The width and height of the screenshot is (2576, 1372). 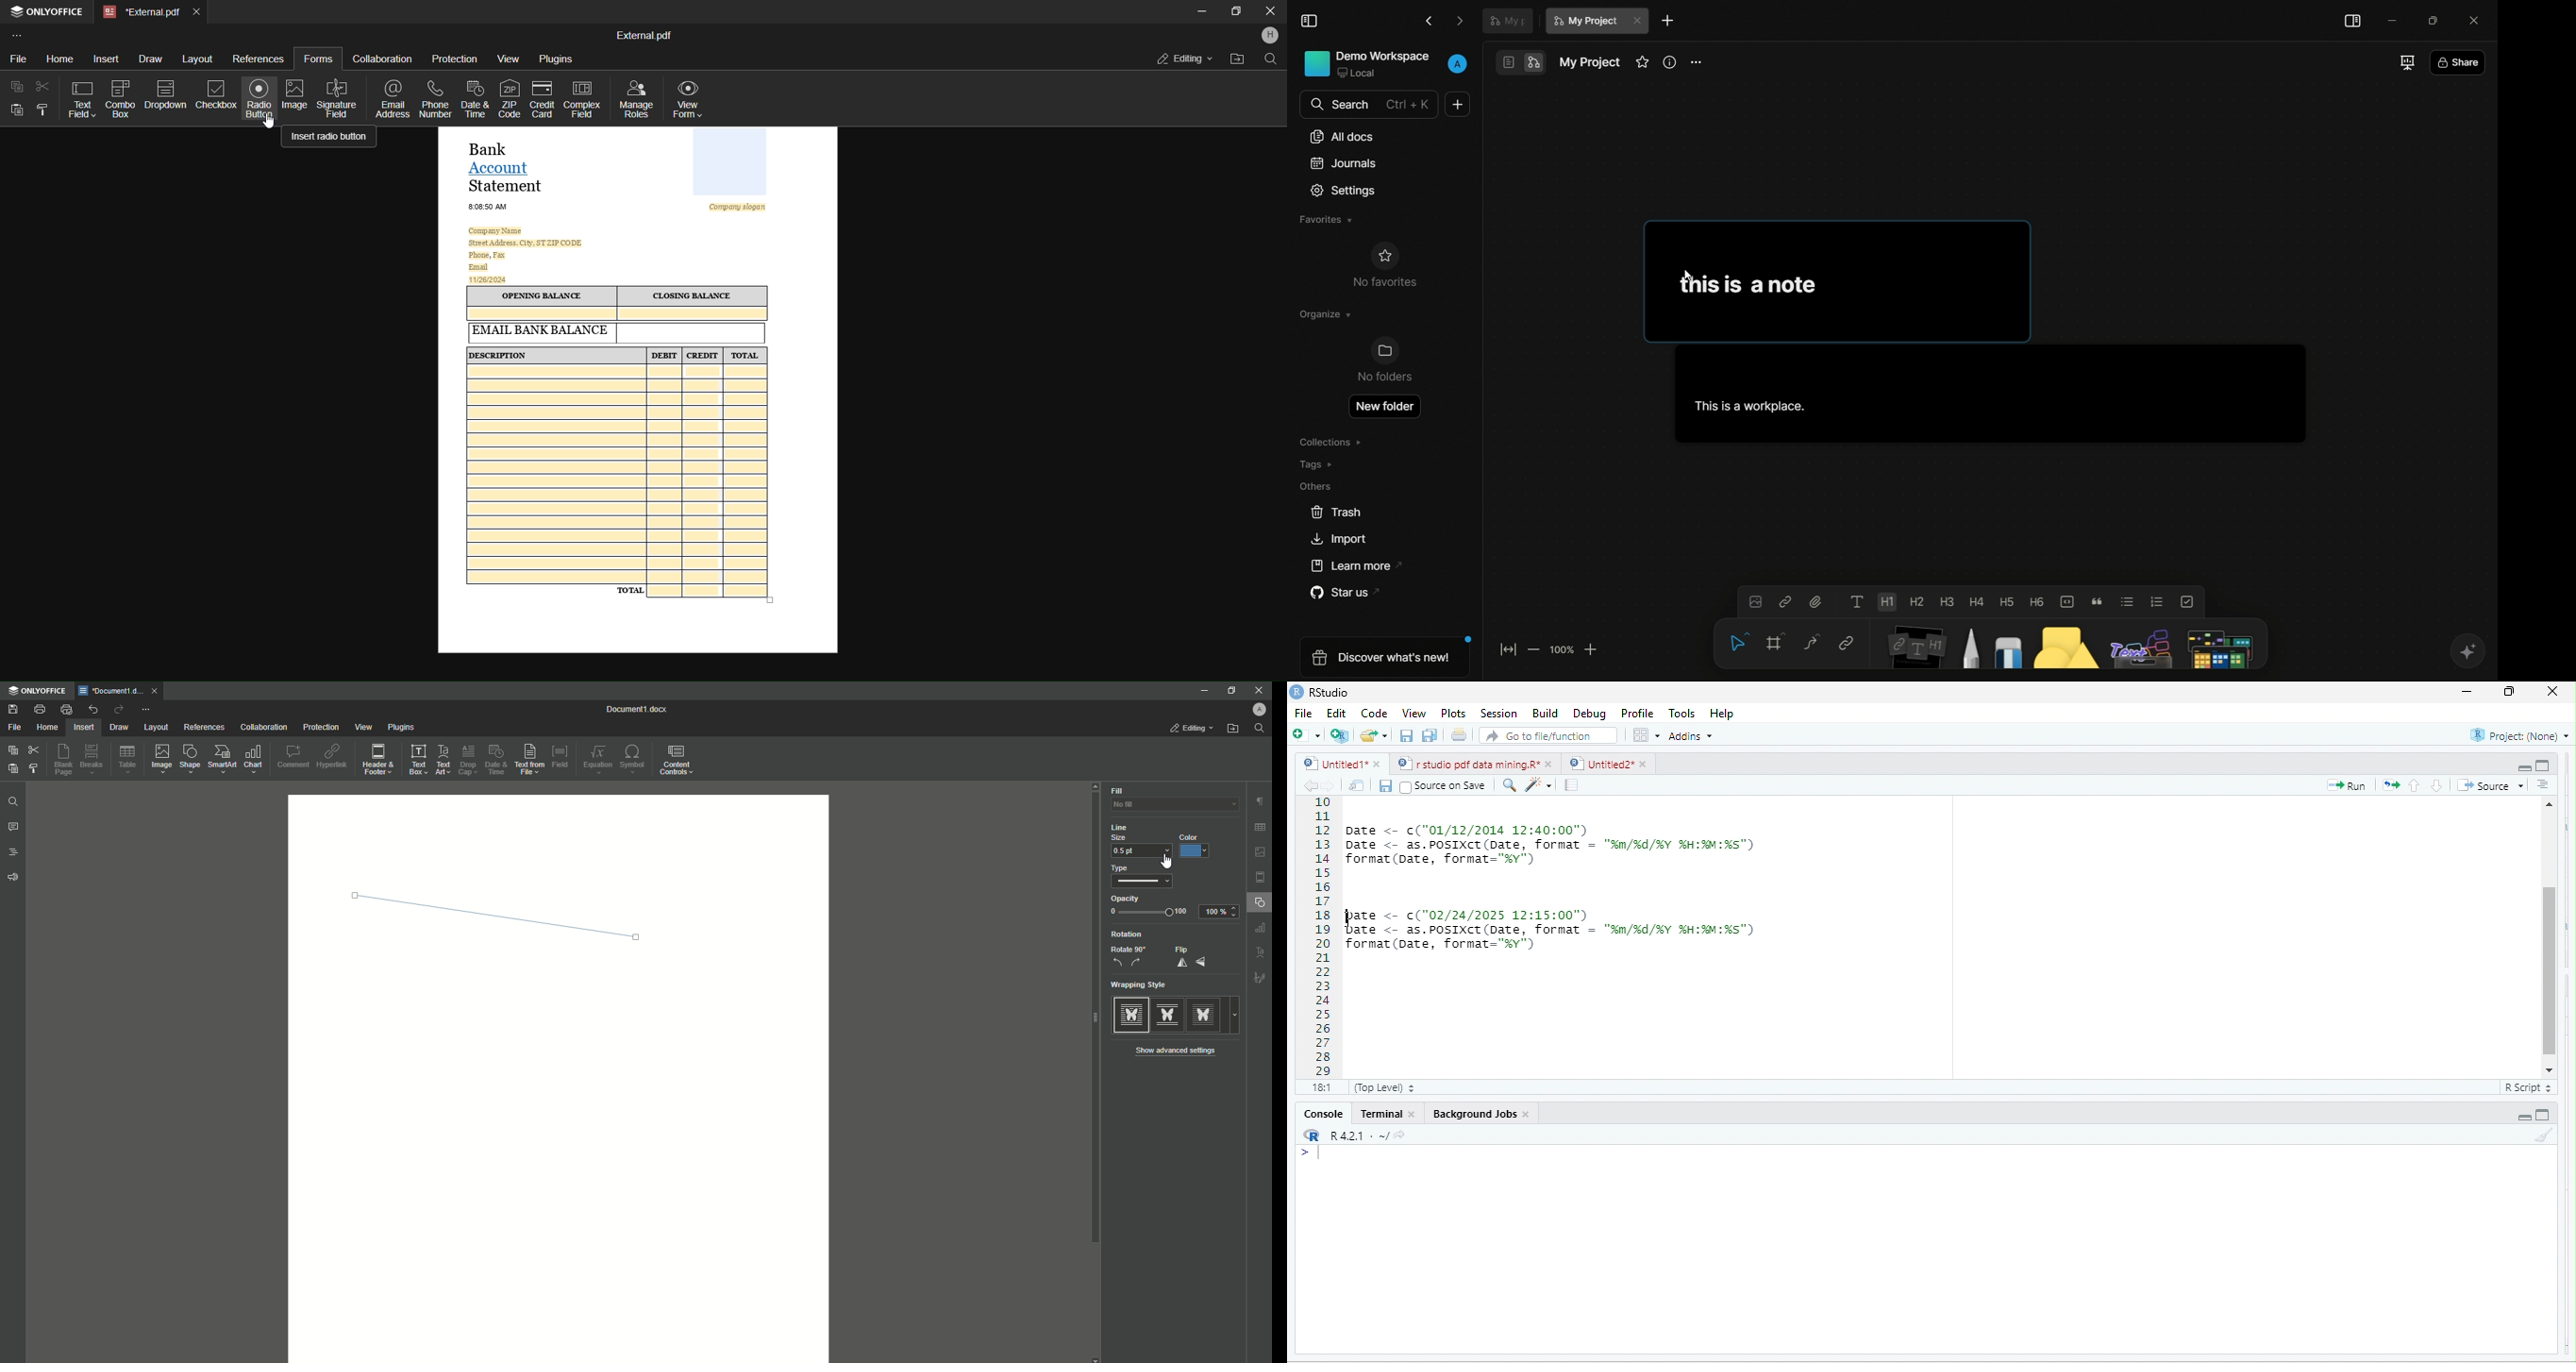 I want to click on Minimize, so click(x=1201, y=690).